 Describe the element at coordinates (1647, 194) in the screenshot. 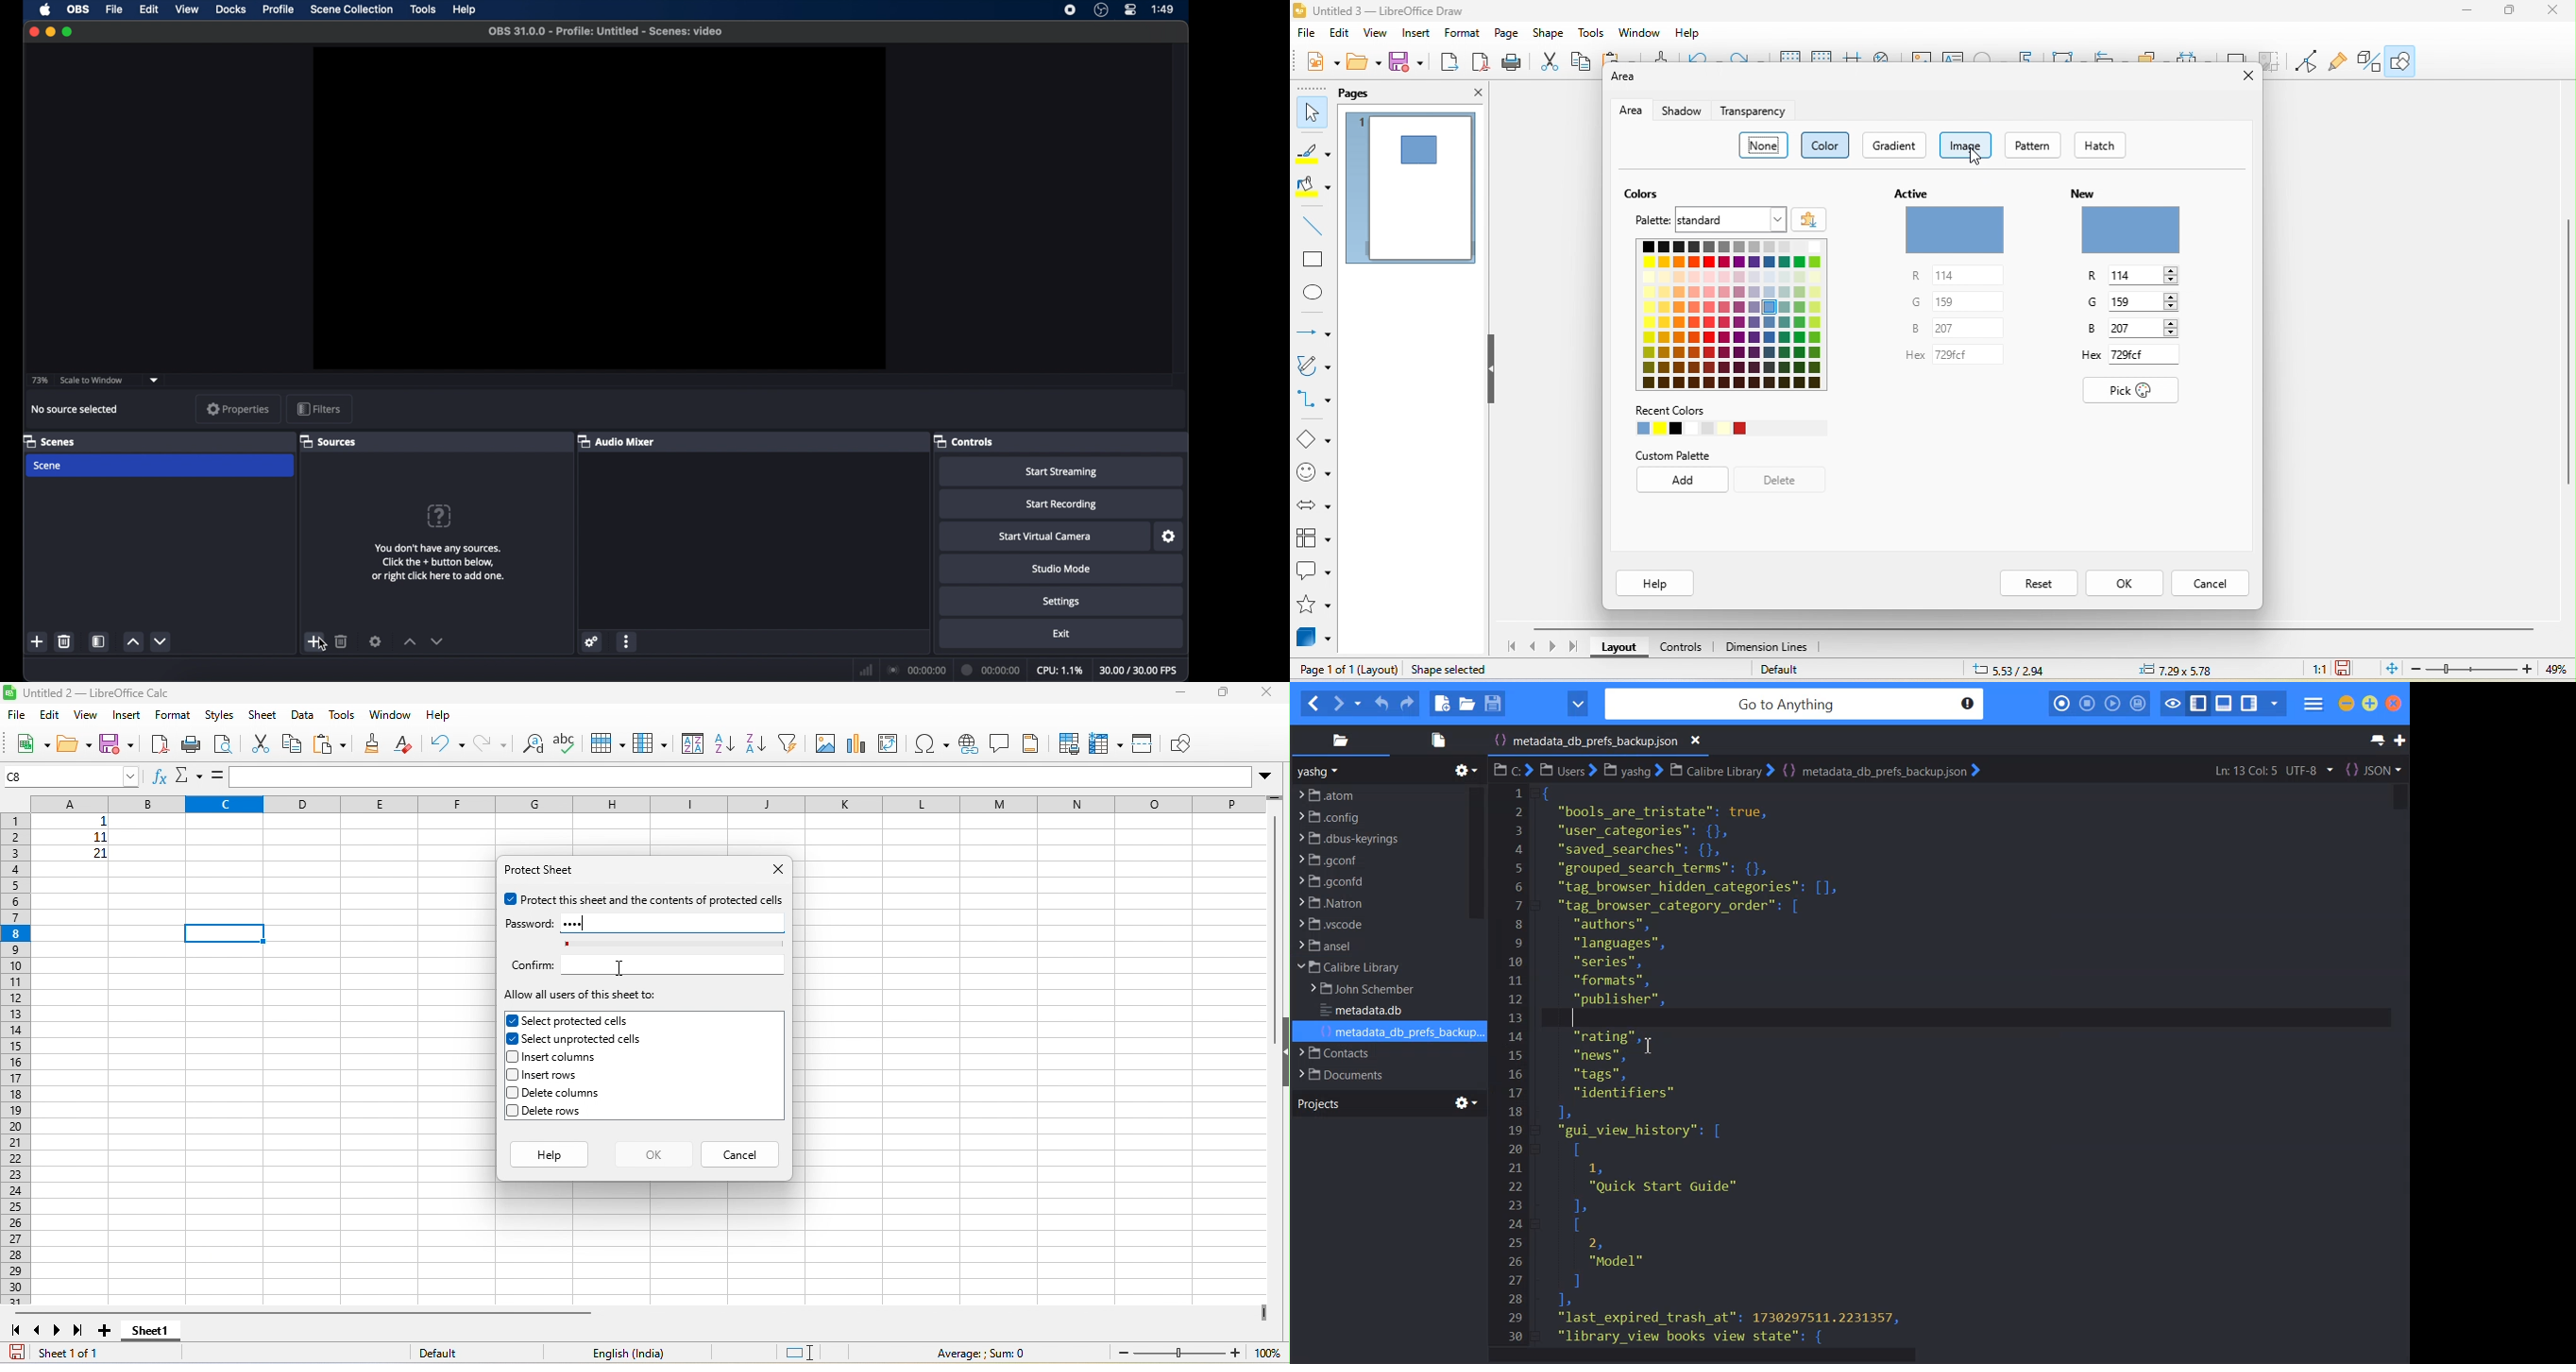

I see `colors` at that location.